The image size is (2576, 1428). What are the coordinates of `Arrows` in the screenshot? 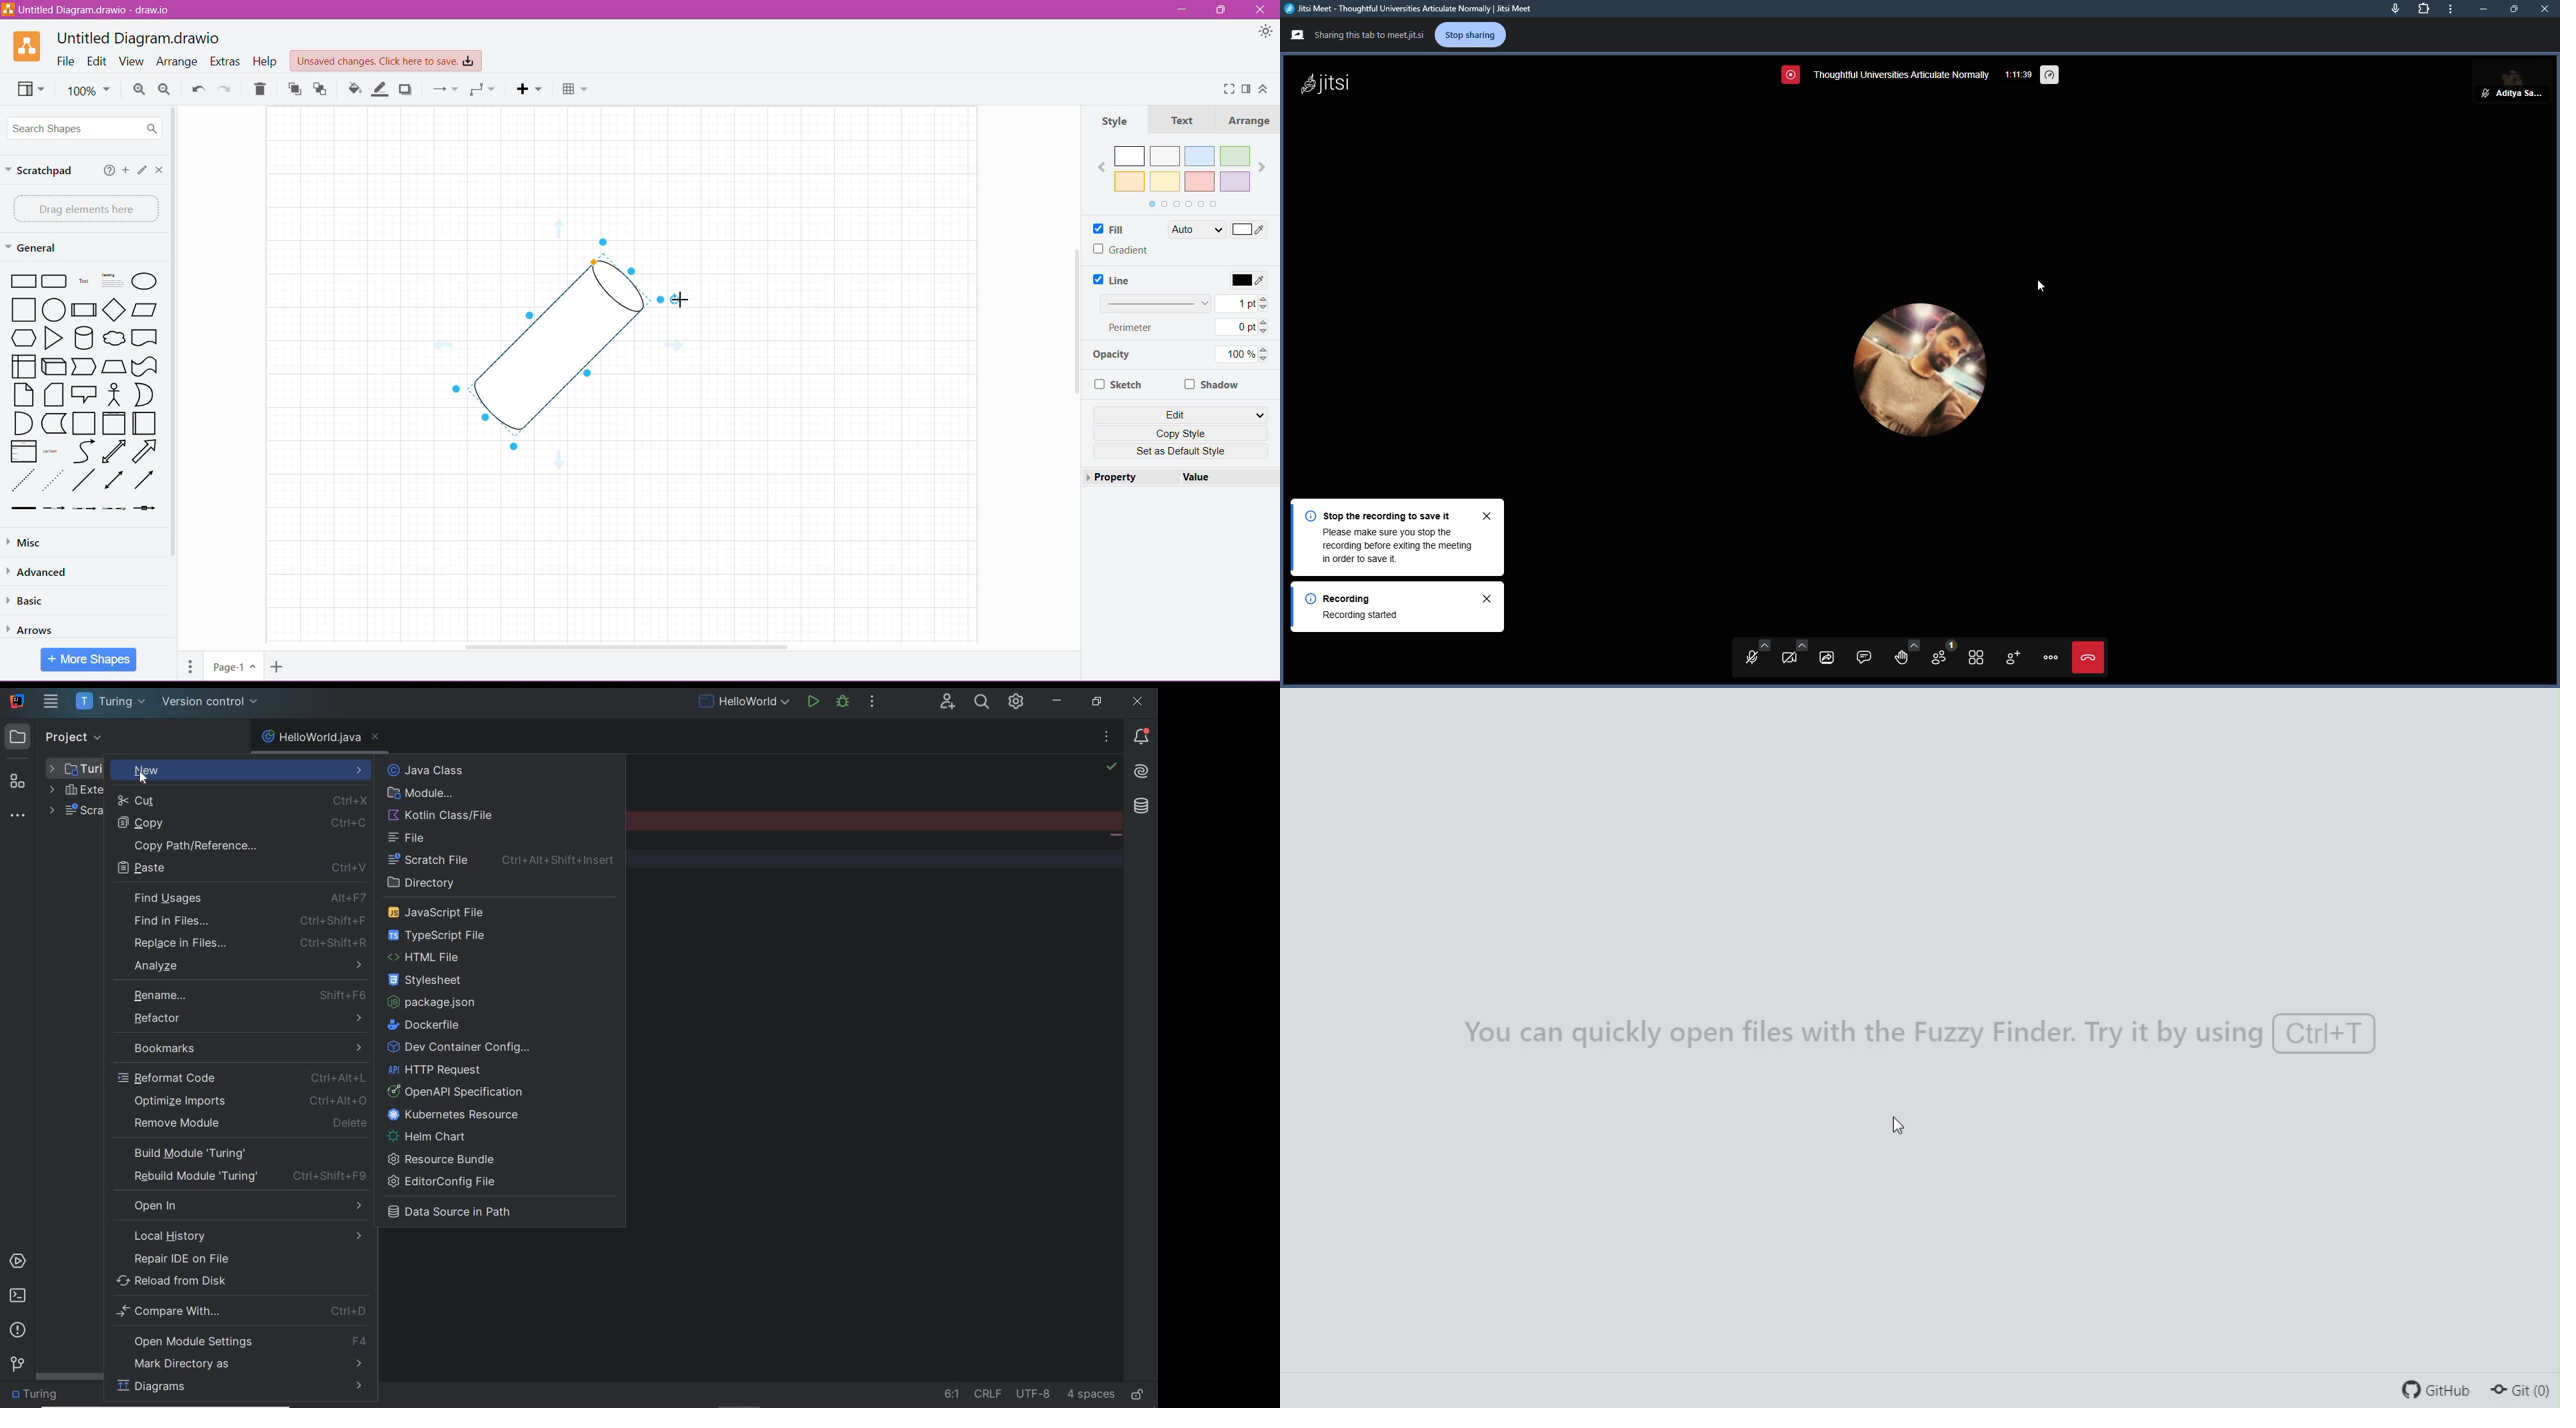 It's located at (38, 627).